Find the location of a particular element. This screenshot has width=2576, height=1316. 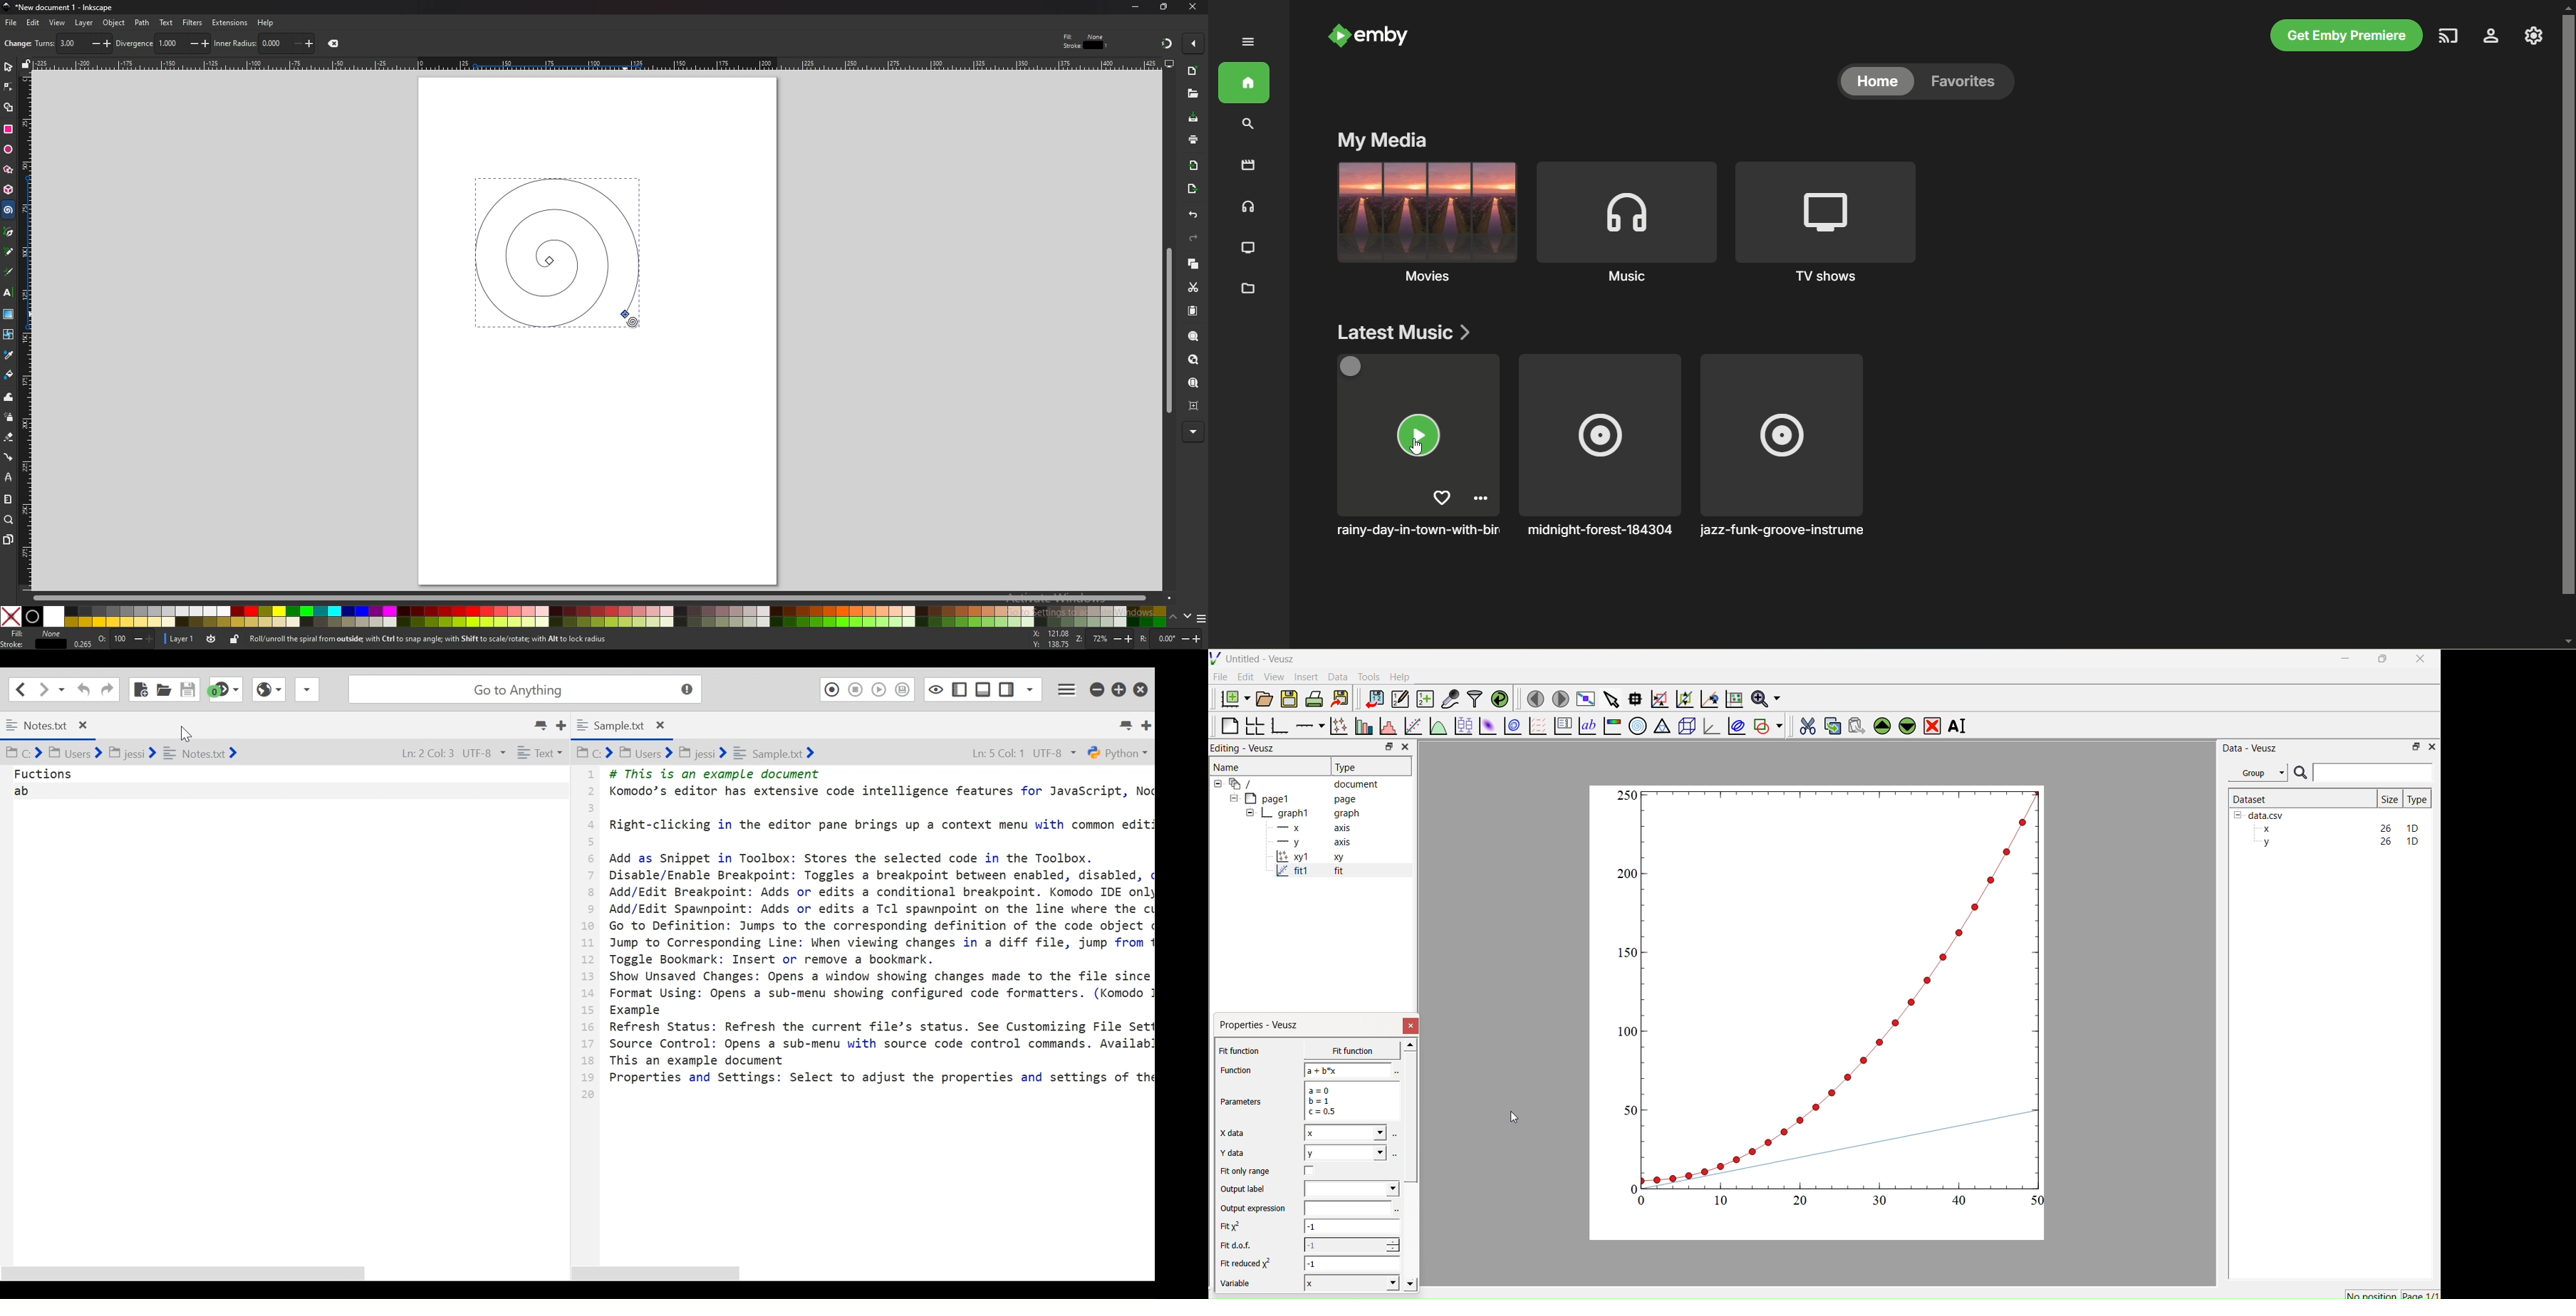

lpe is located at coordinates (8, 478).